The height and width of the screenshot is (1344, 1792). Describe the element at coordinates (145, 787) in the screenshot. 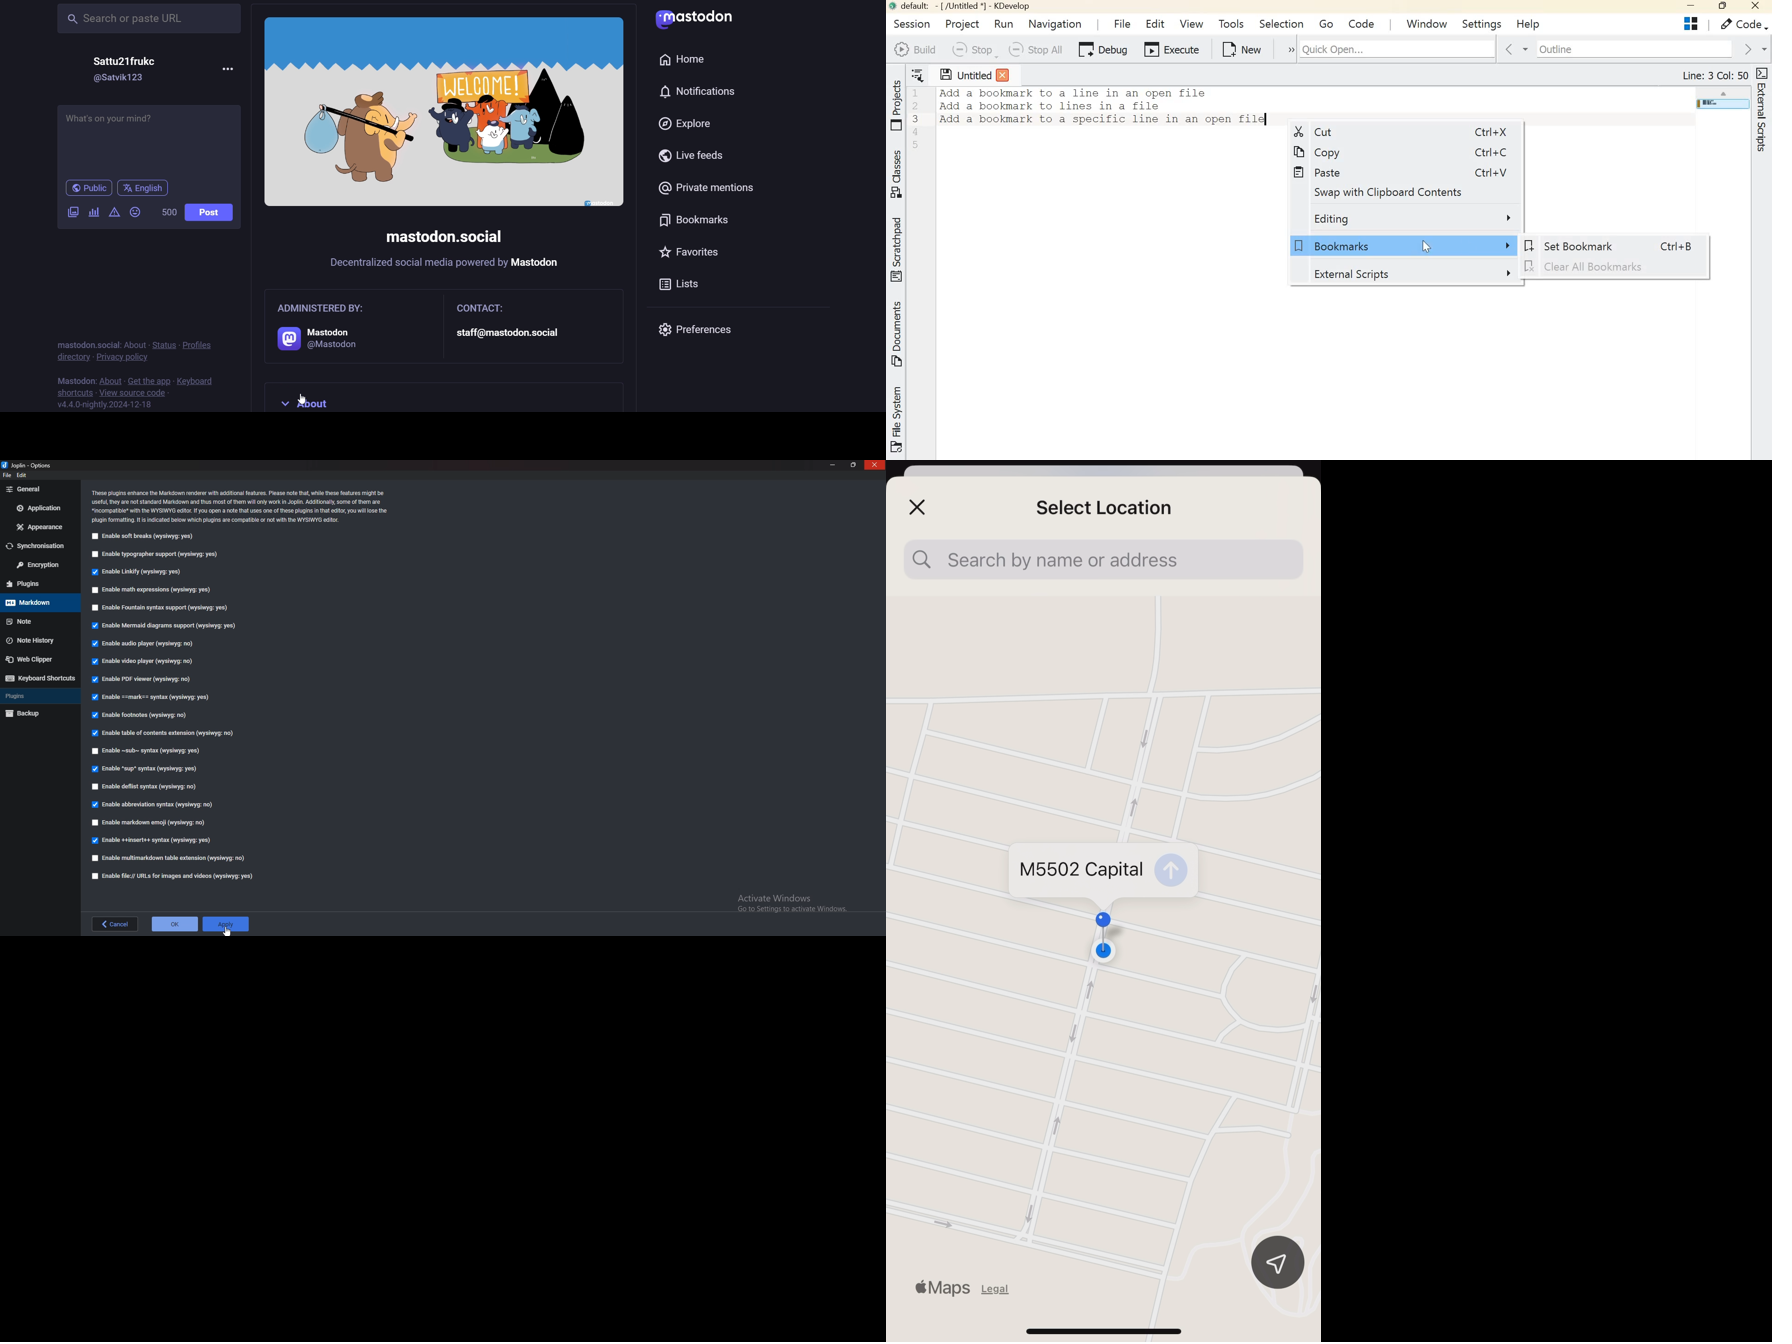

I see `enable deflist syntax` at that location.